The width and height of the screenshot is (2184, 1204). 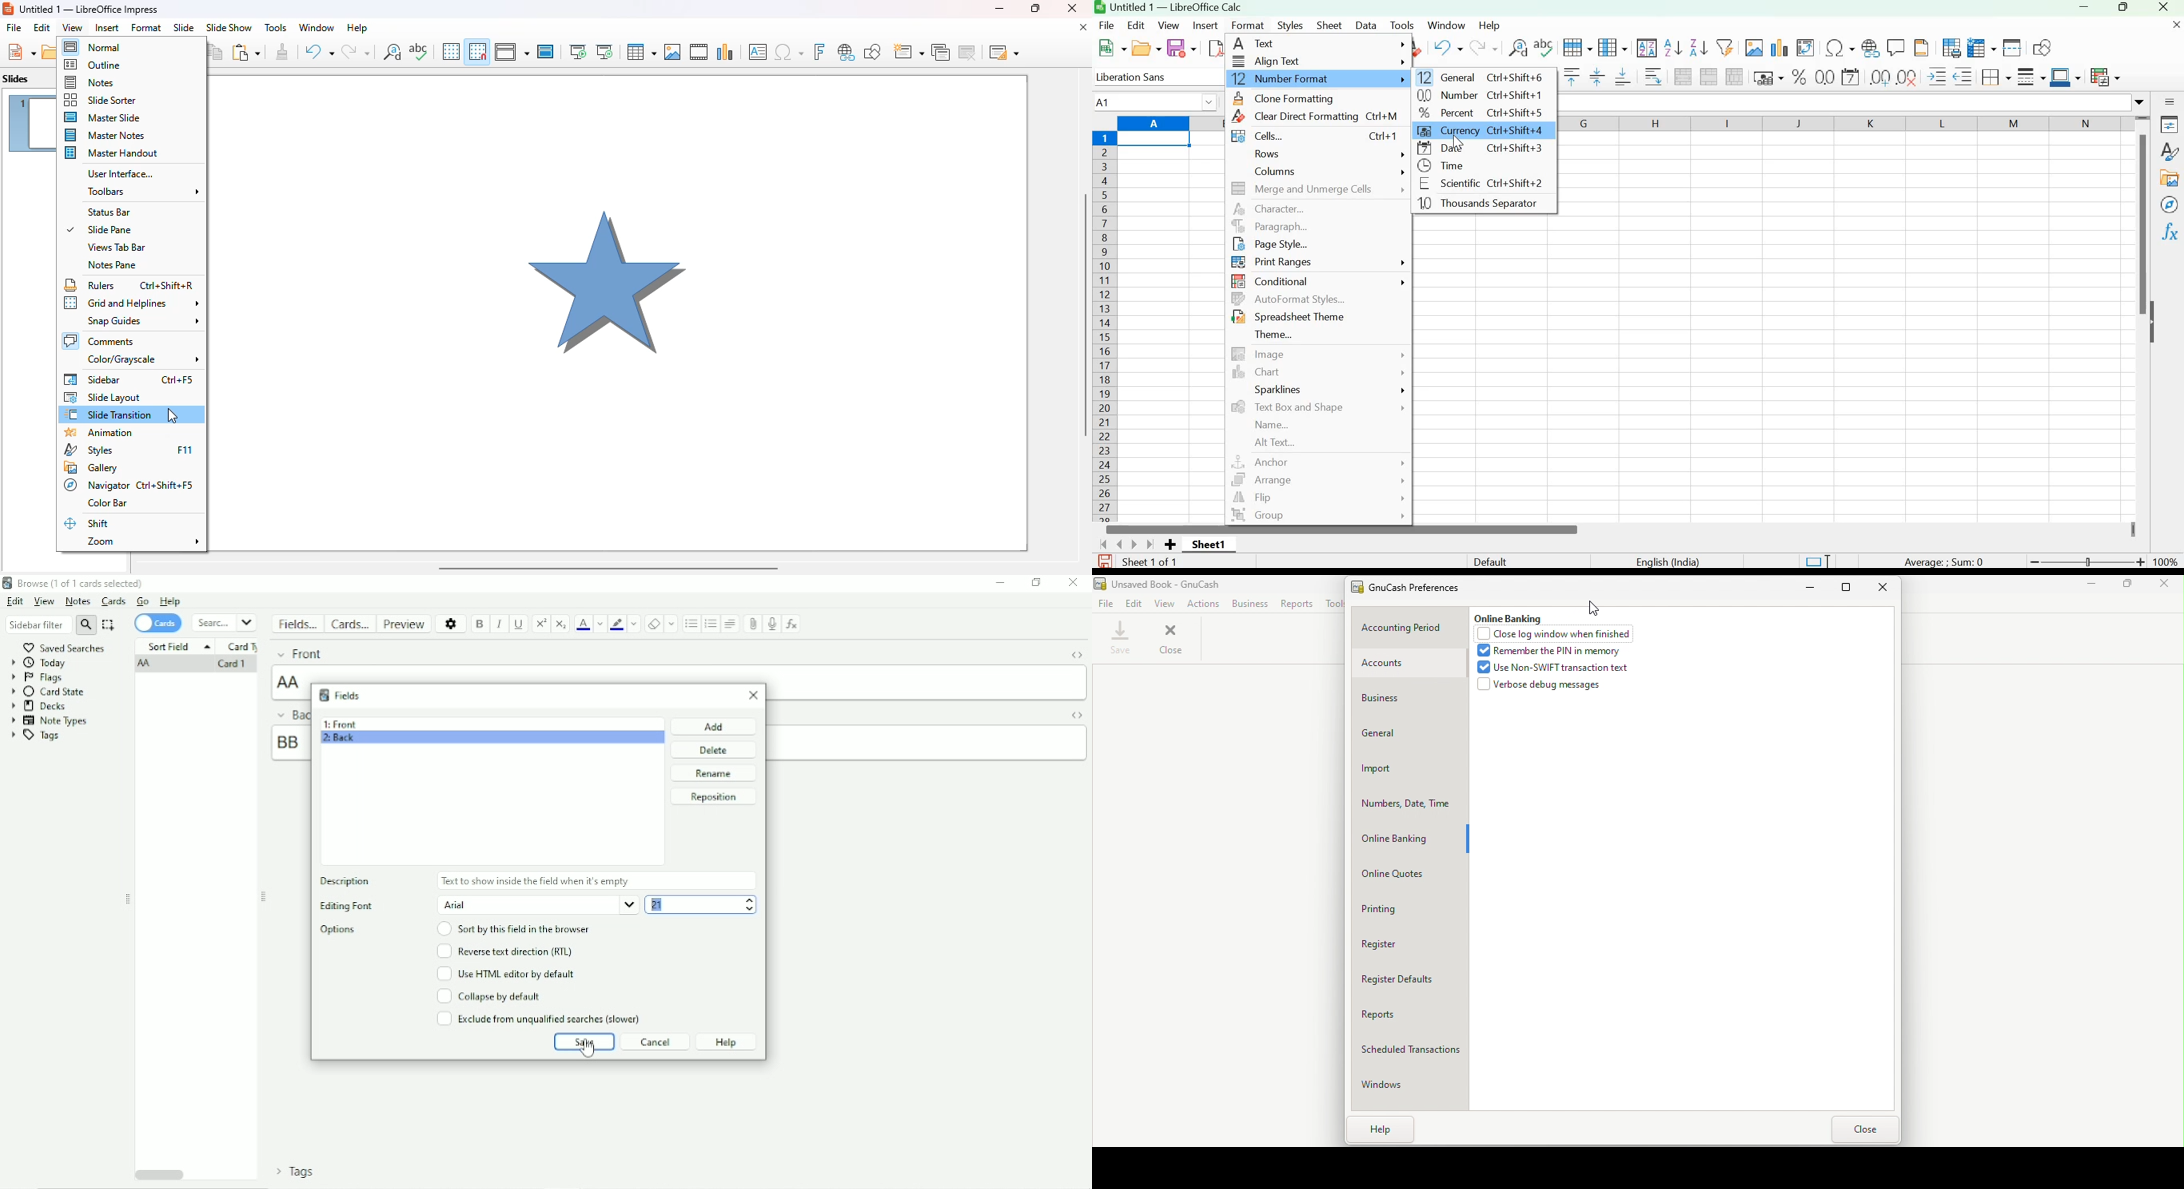 I want to click on Open, so click(x=1146, y=48).